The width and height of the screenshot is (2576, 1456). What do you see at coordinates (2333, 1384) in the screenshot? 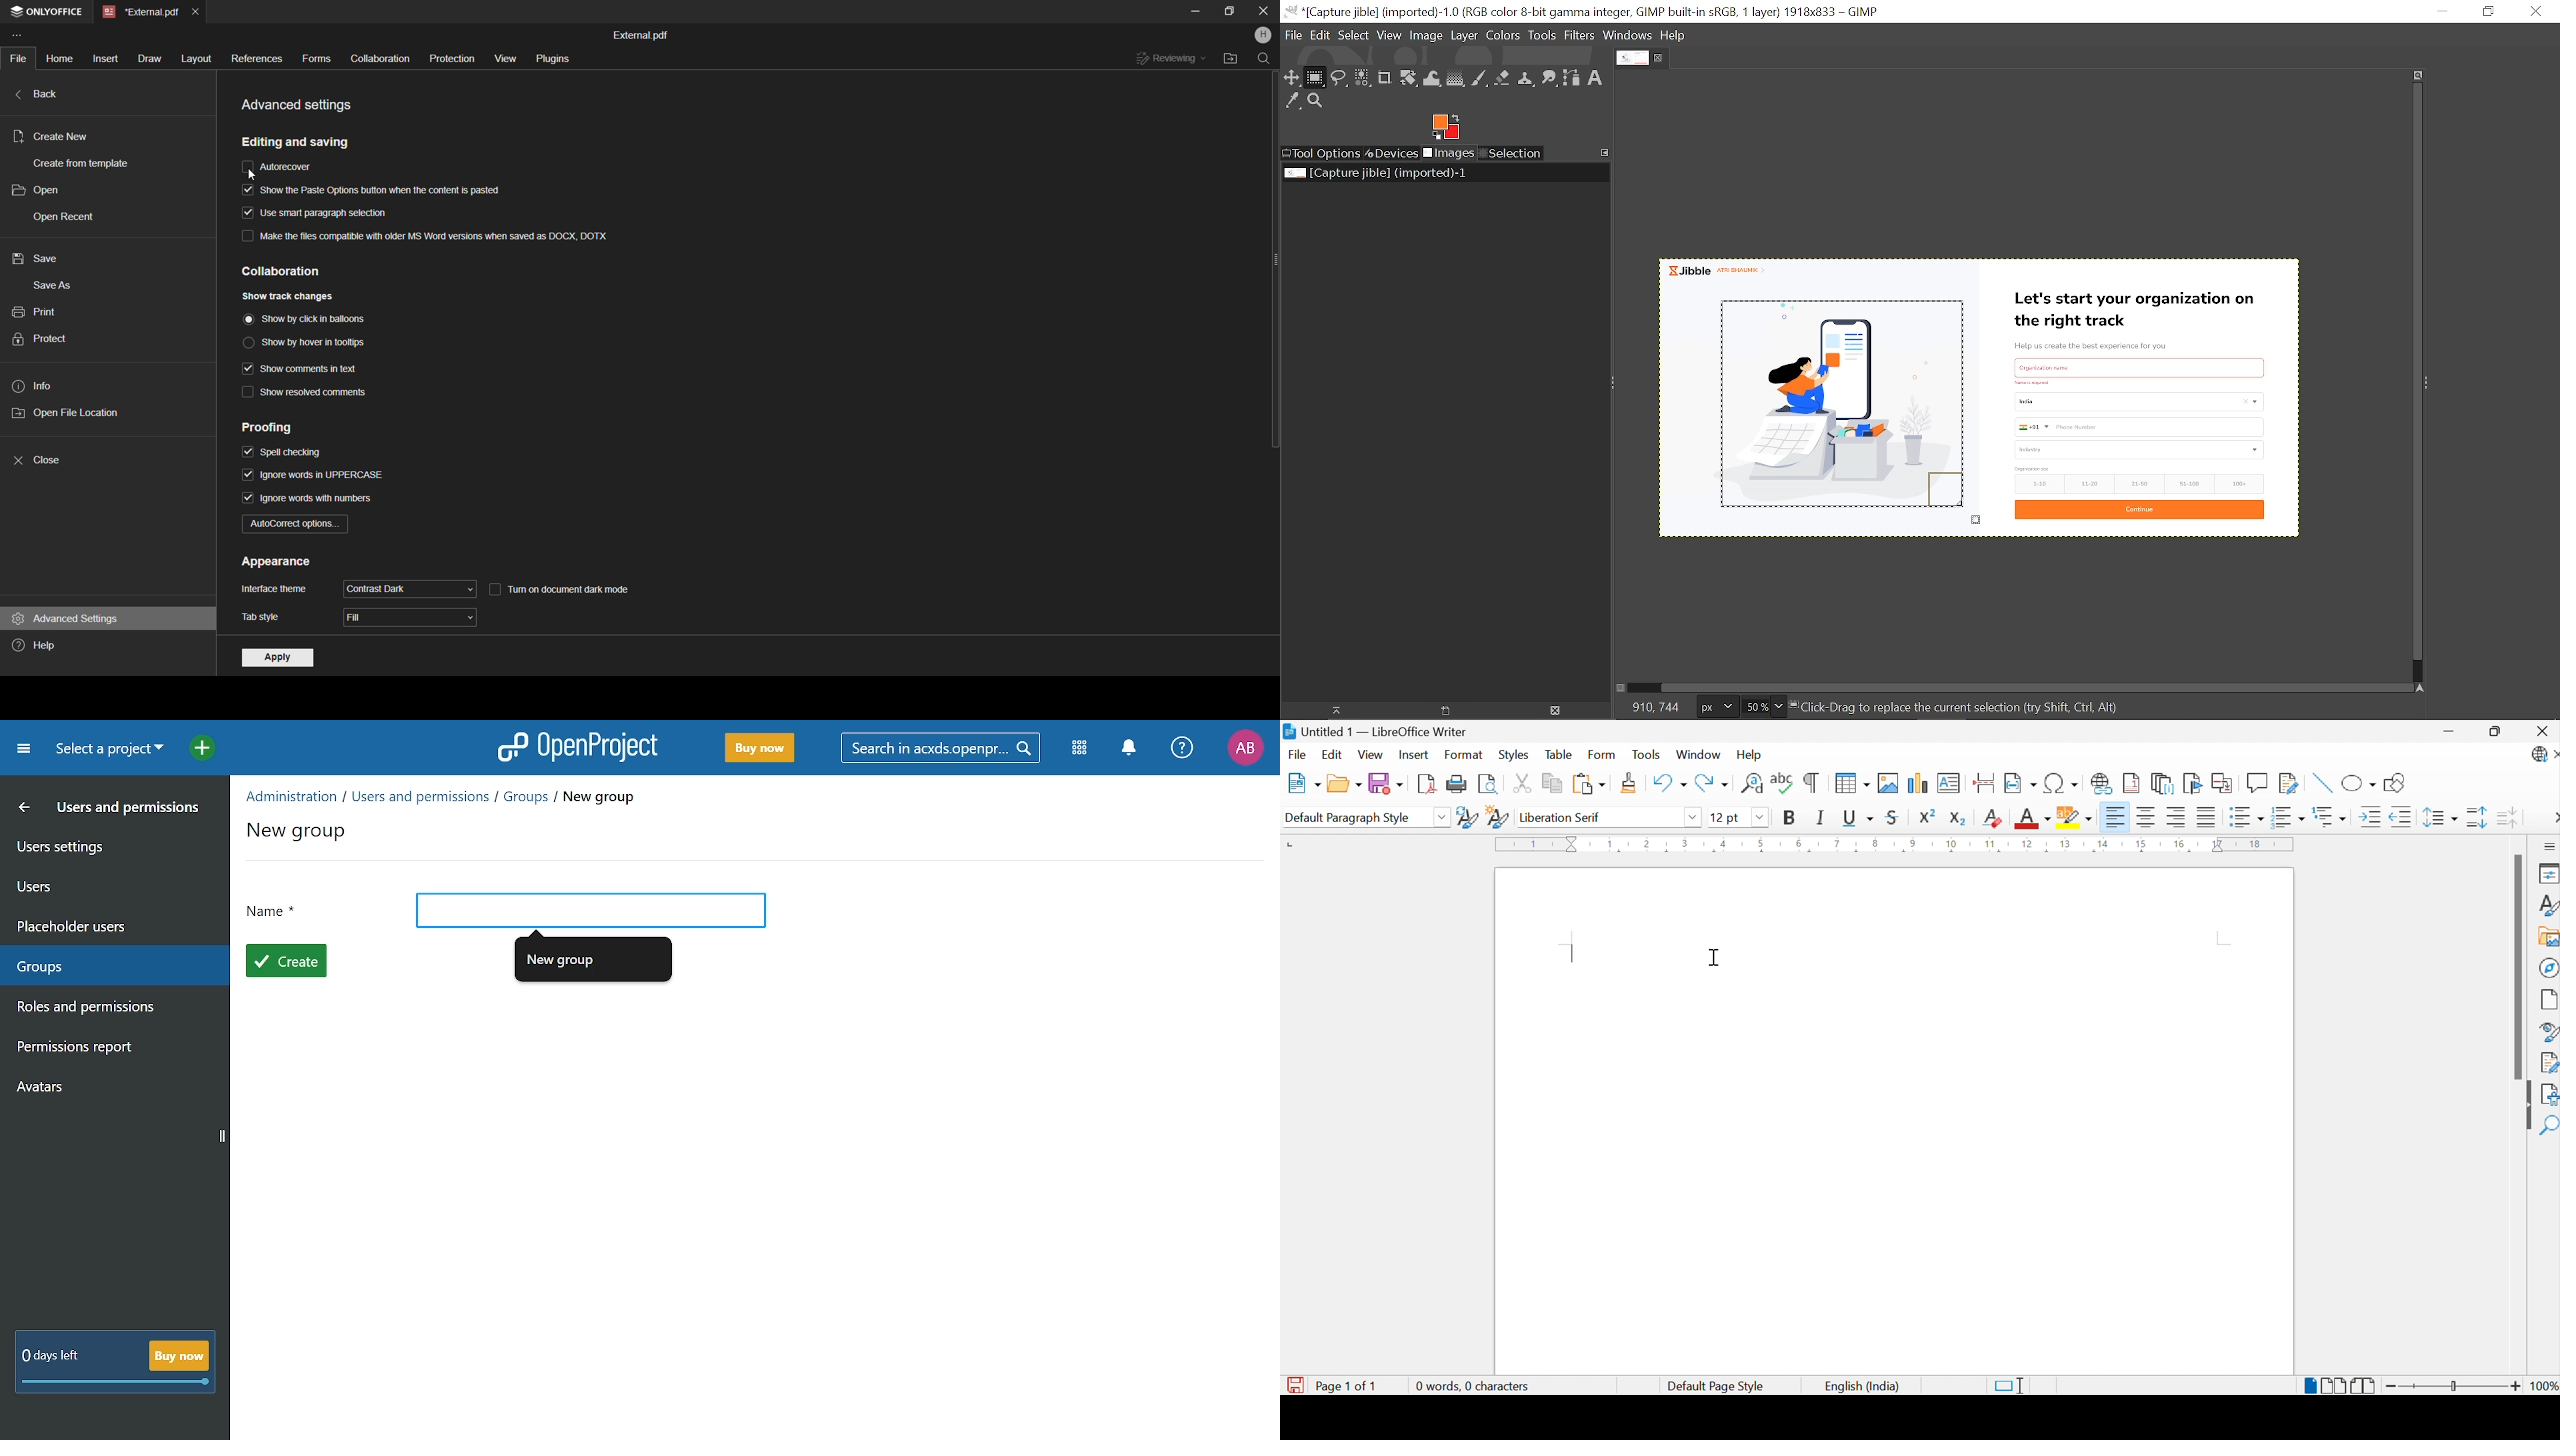
I see `Multiple-page View` at bounding box center [2333, 1384].